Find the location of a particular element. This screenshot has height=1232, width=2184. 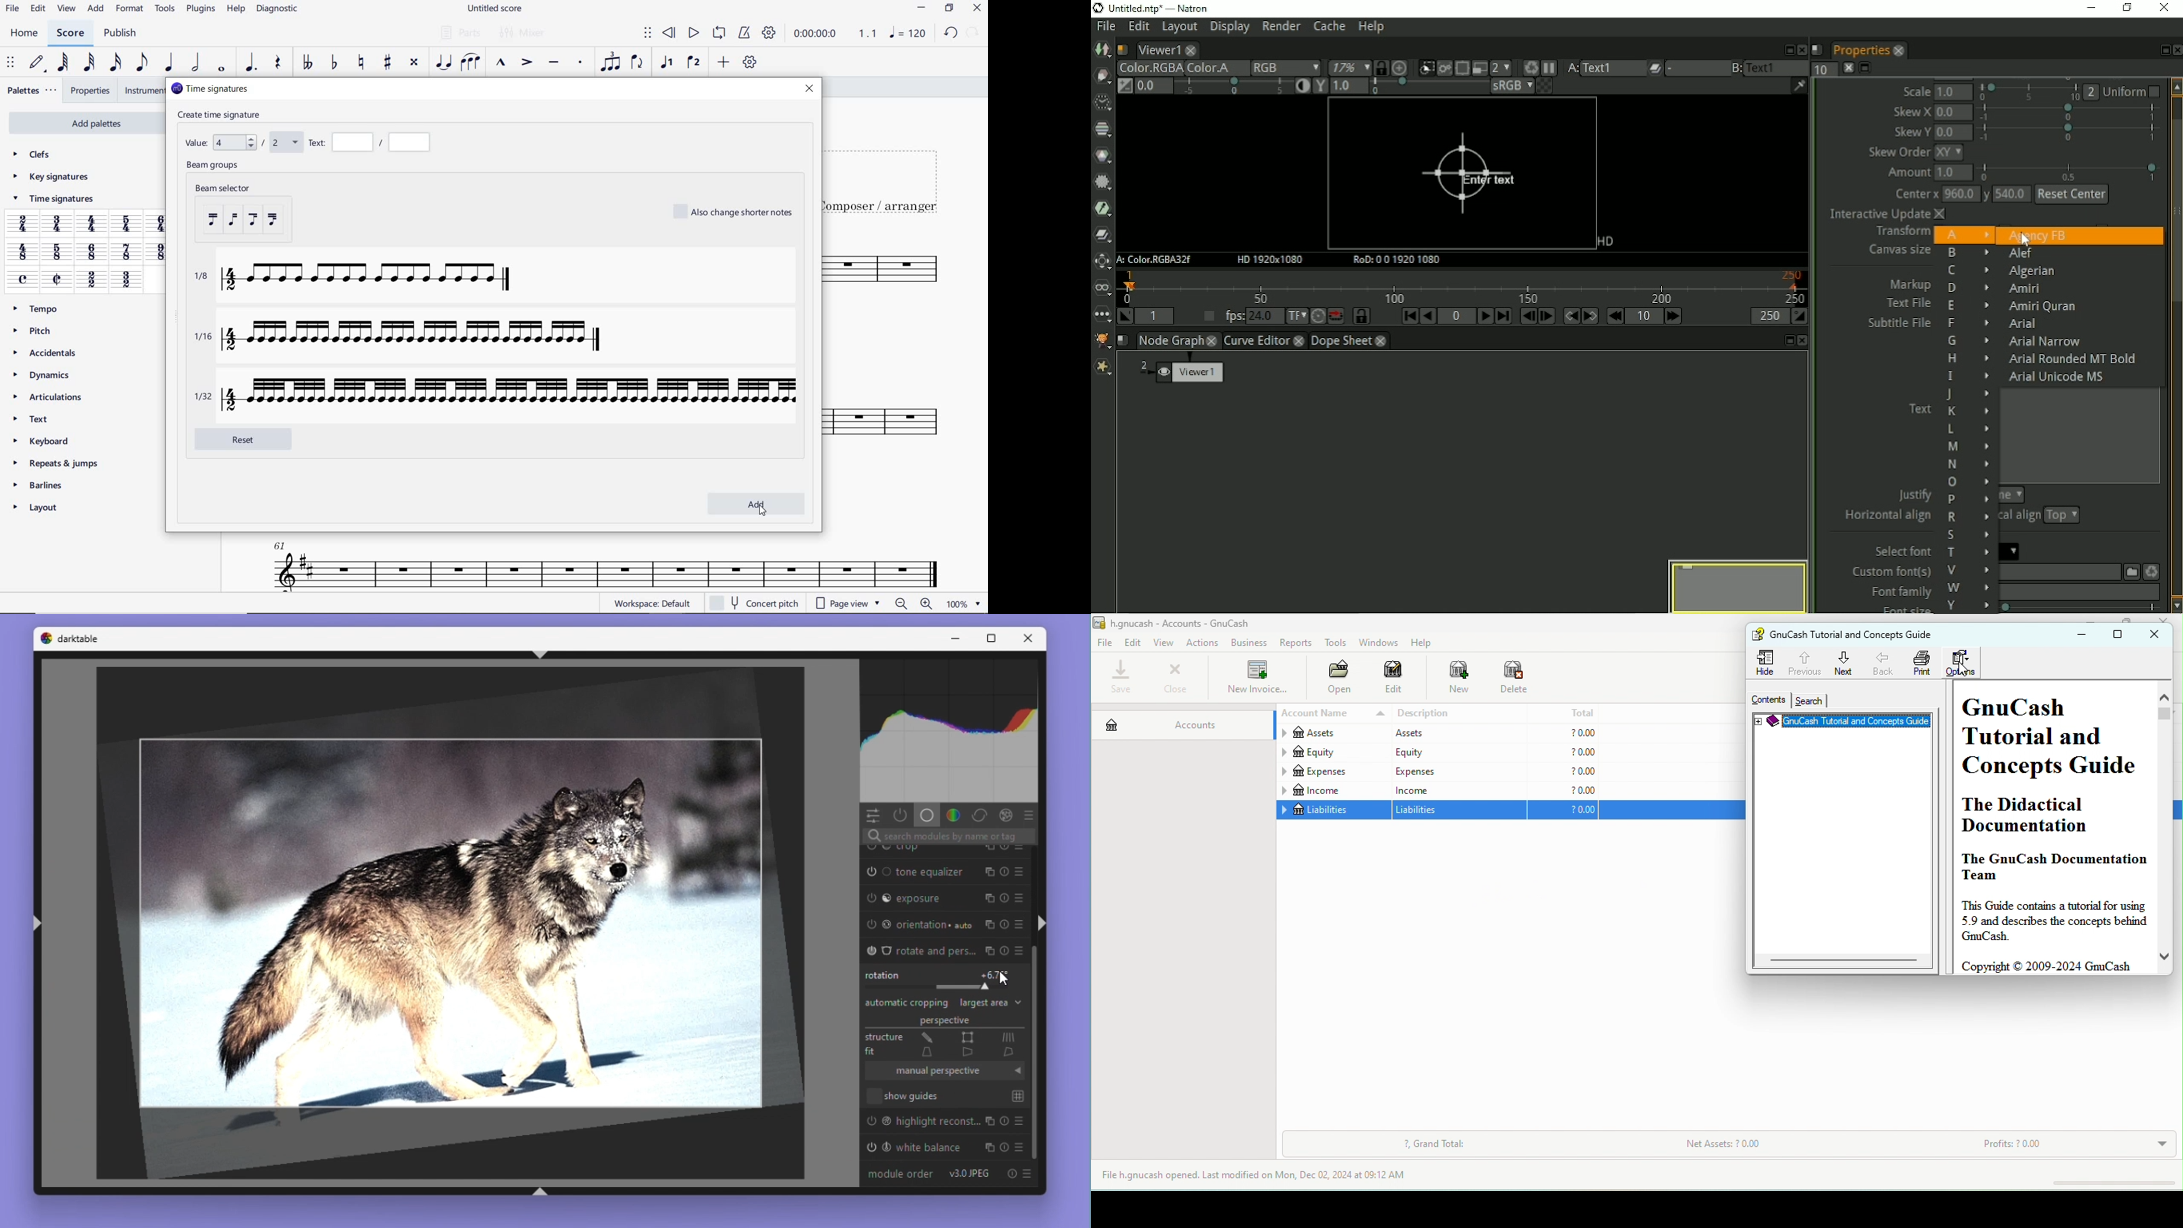

equity is located at coordinates (1457, 752).